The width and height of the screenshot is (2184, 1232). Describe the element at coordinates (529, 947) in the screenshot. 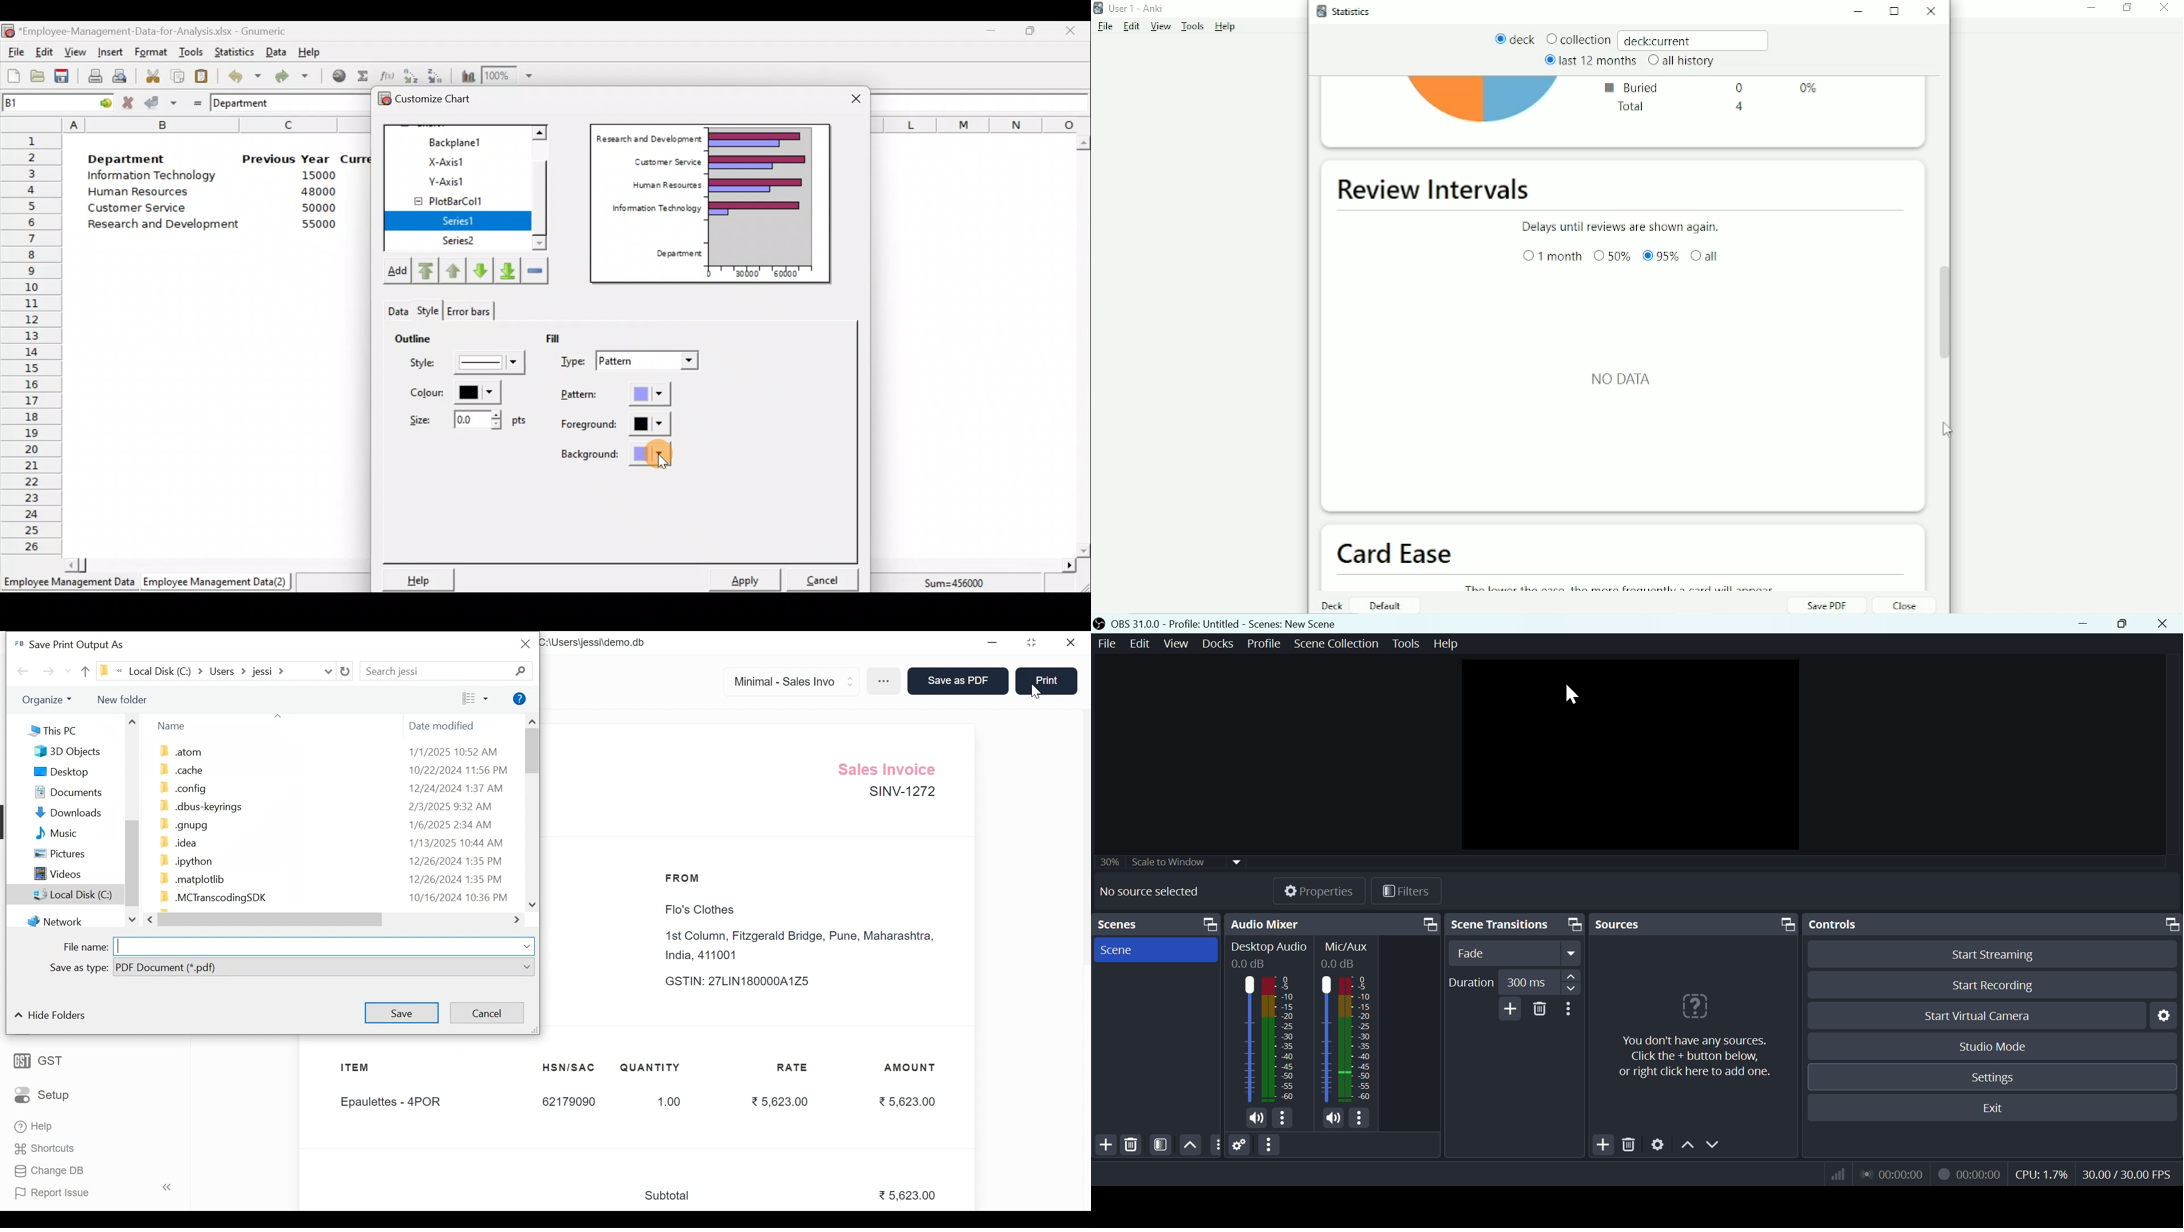

I see `Expand` at that location.